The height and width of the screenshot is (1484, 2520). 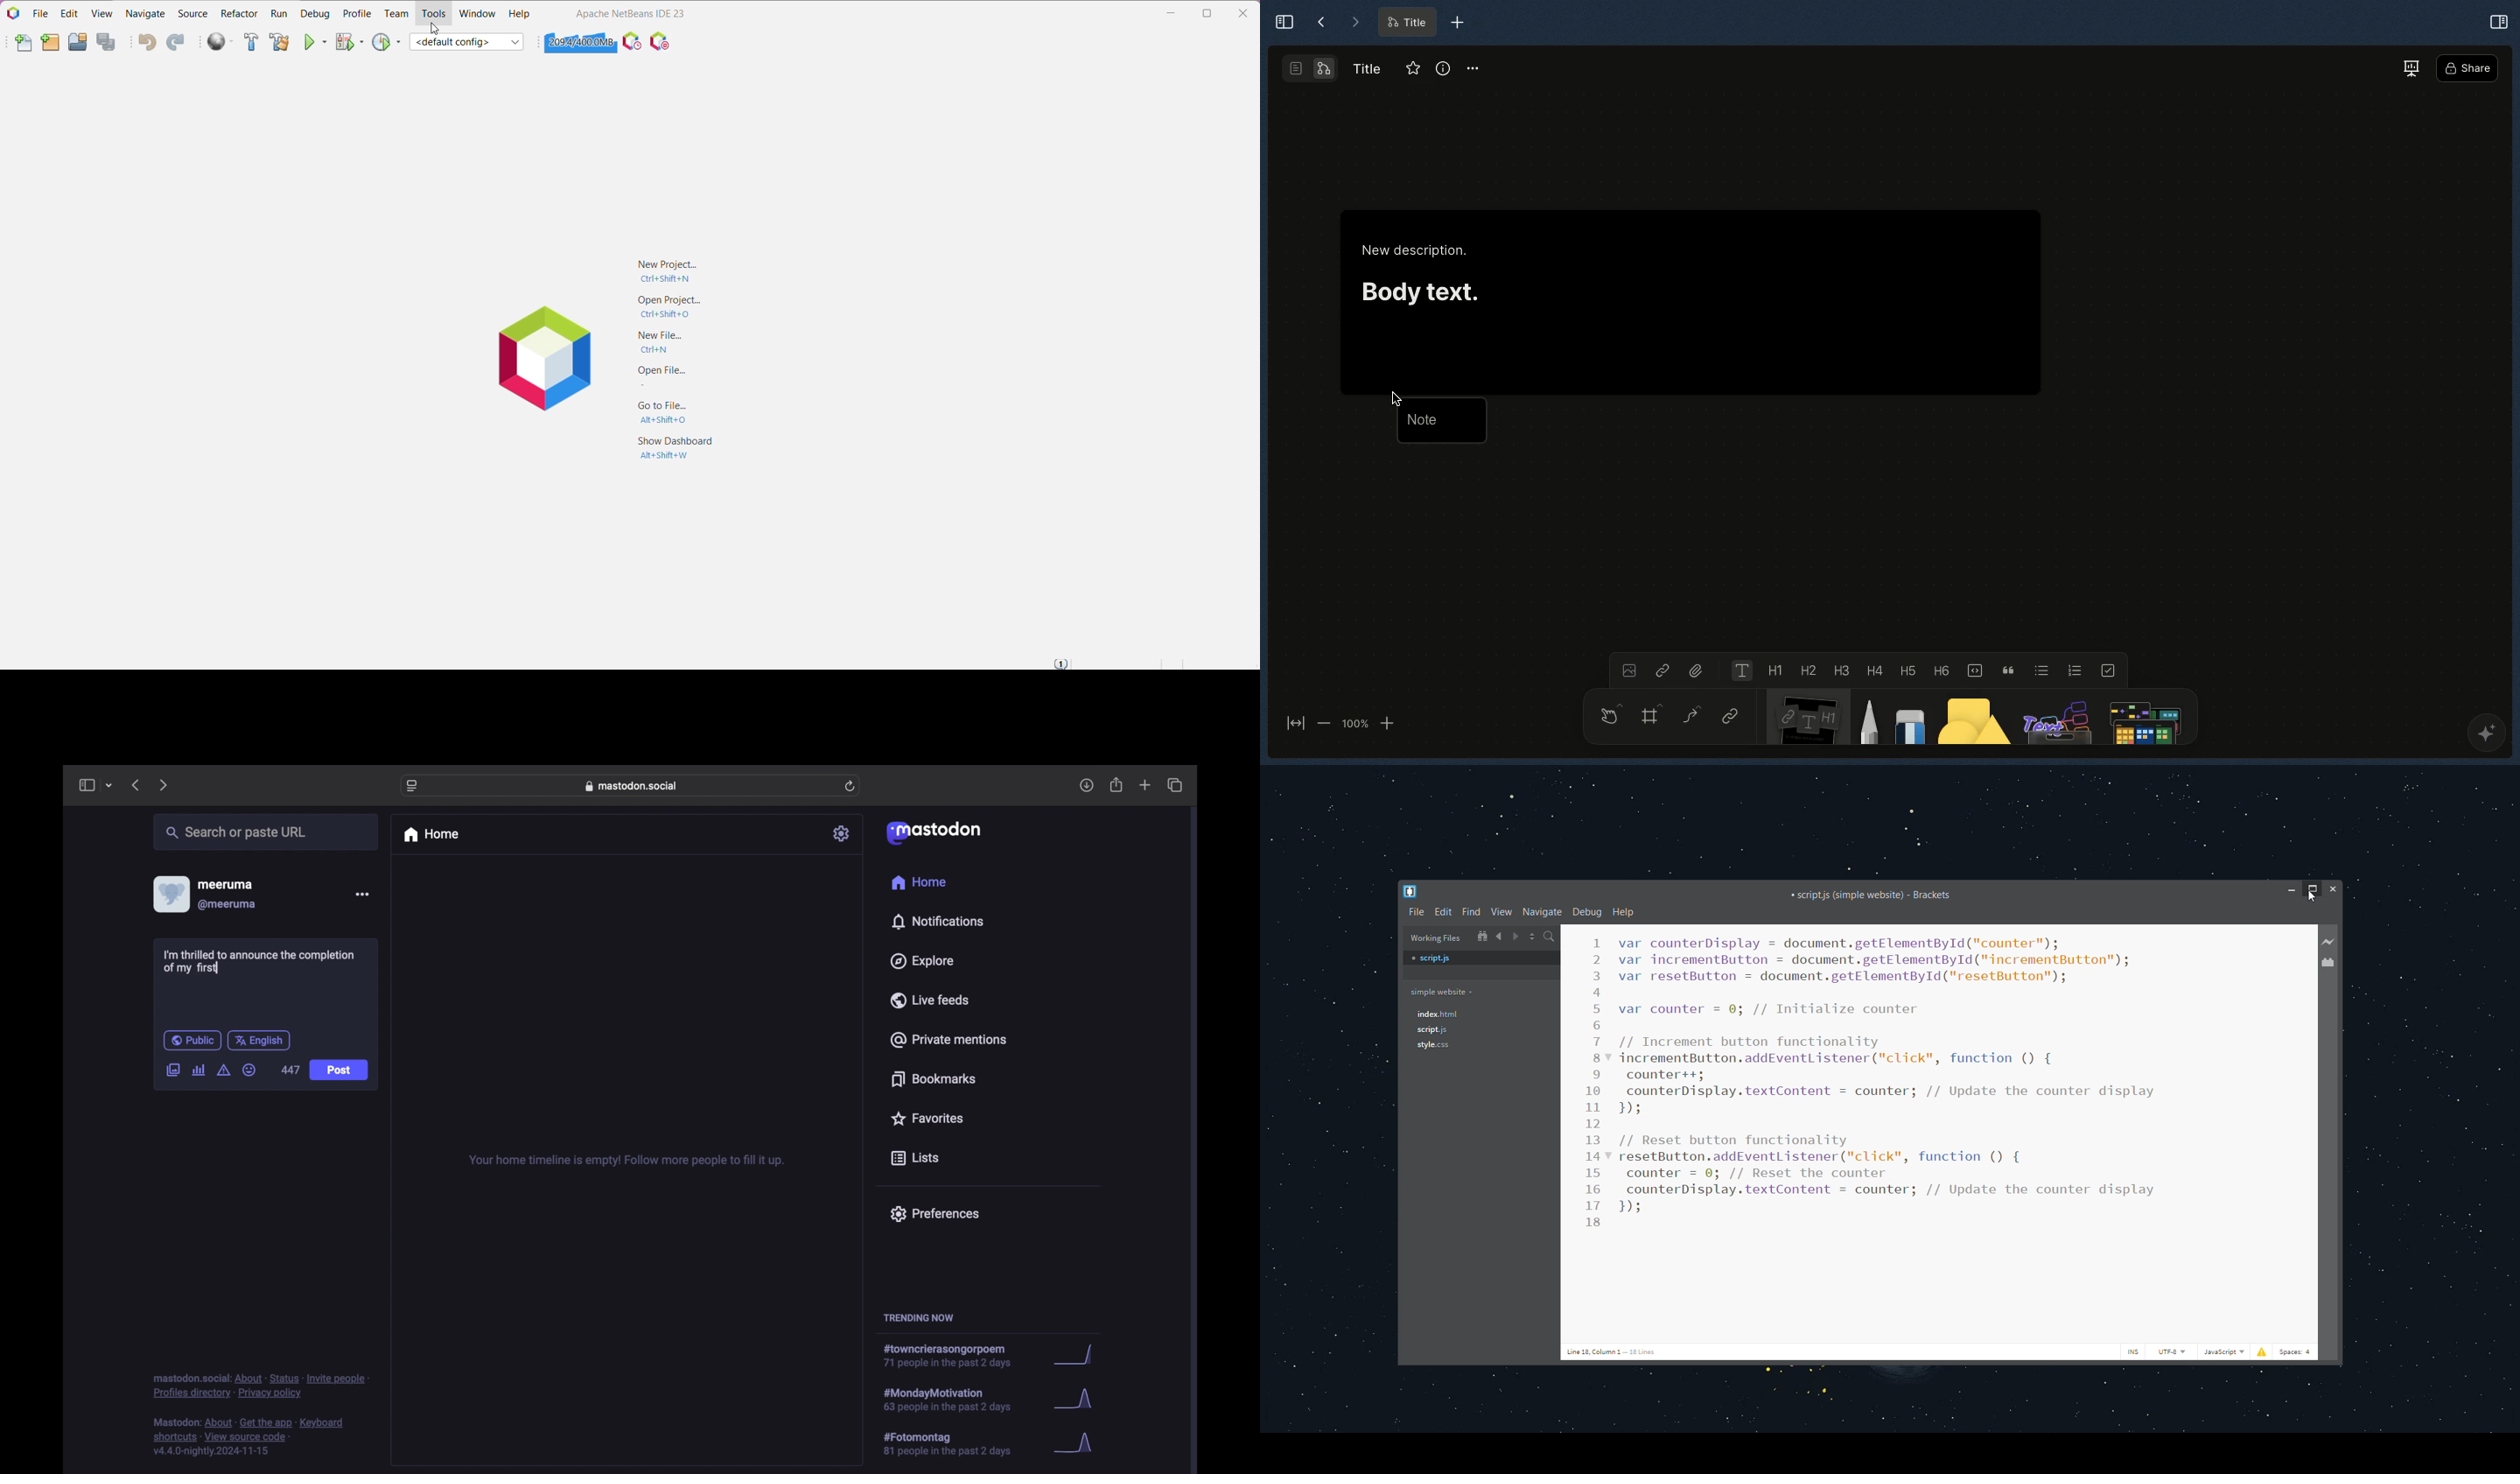 I want to click on Others, so click(x=2055, y=718).